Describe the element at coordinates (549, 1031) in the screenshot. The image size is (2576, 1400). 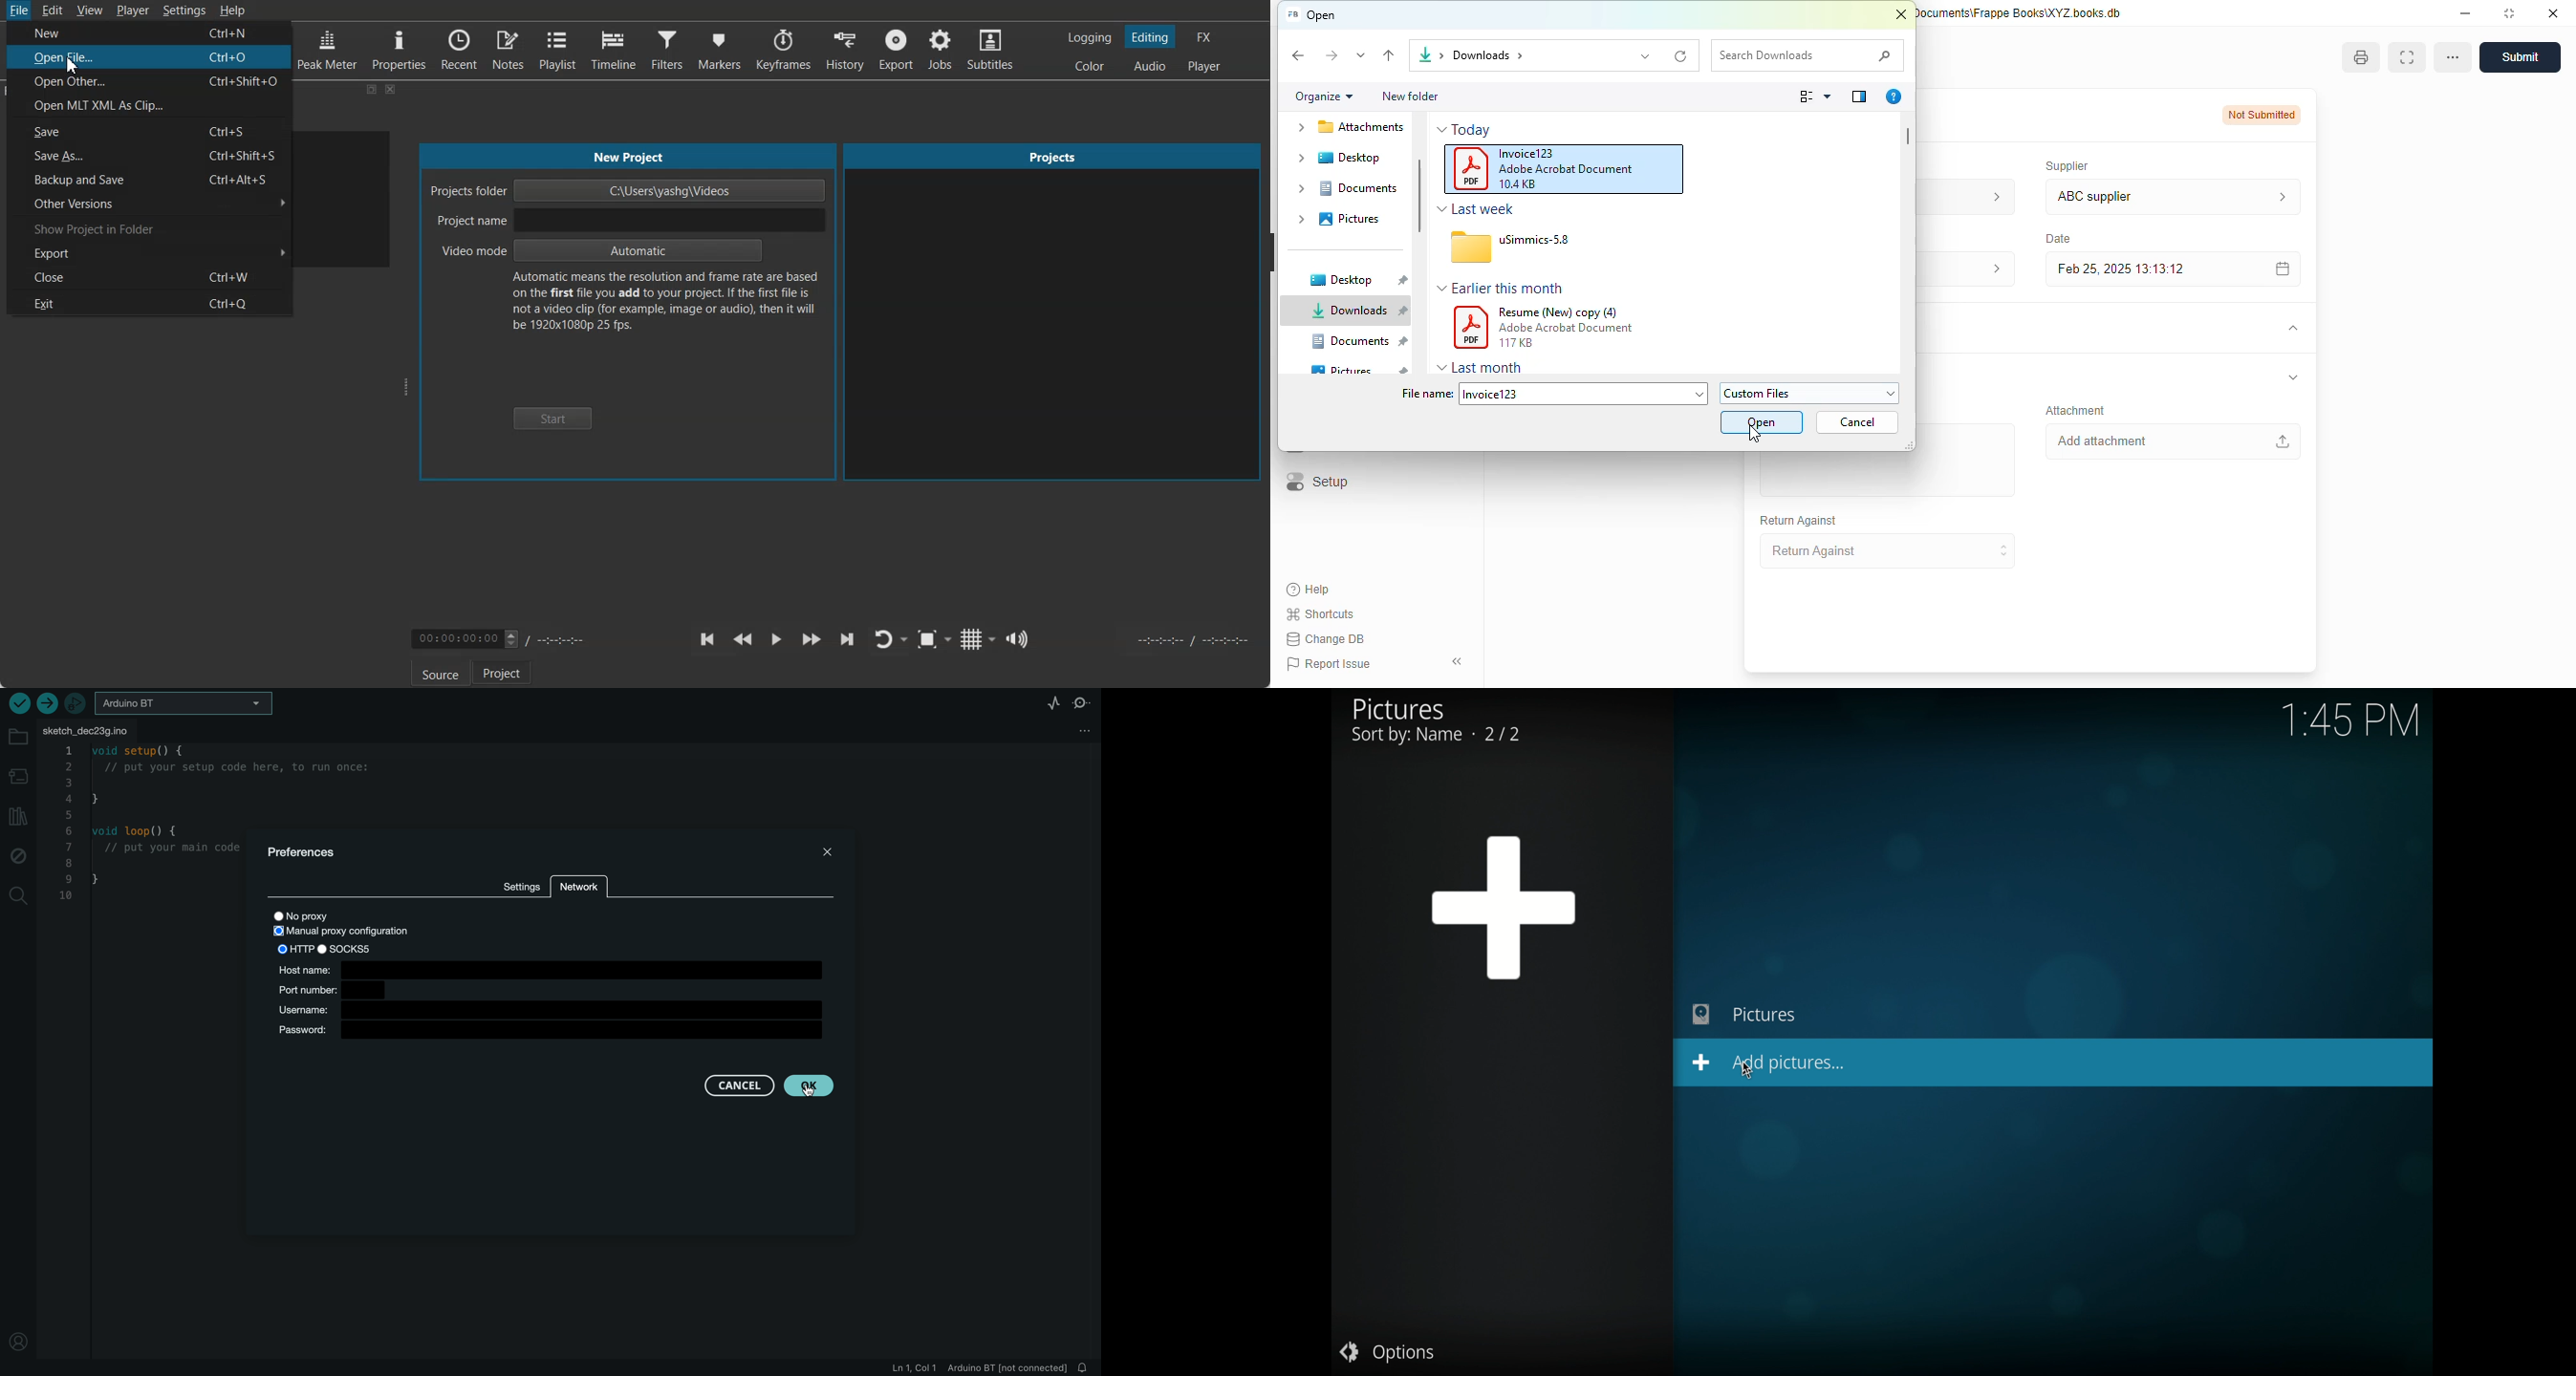
I see `password` at that location.